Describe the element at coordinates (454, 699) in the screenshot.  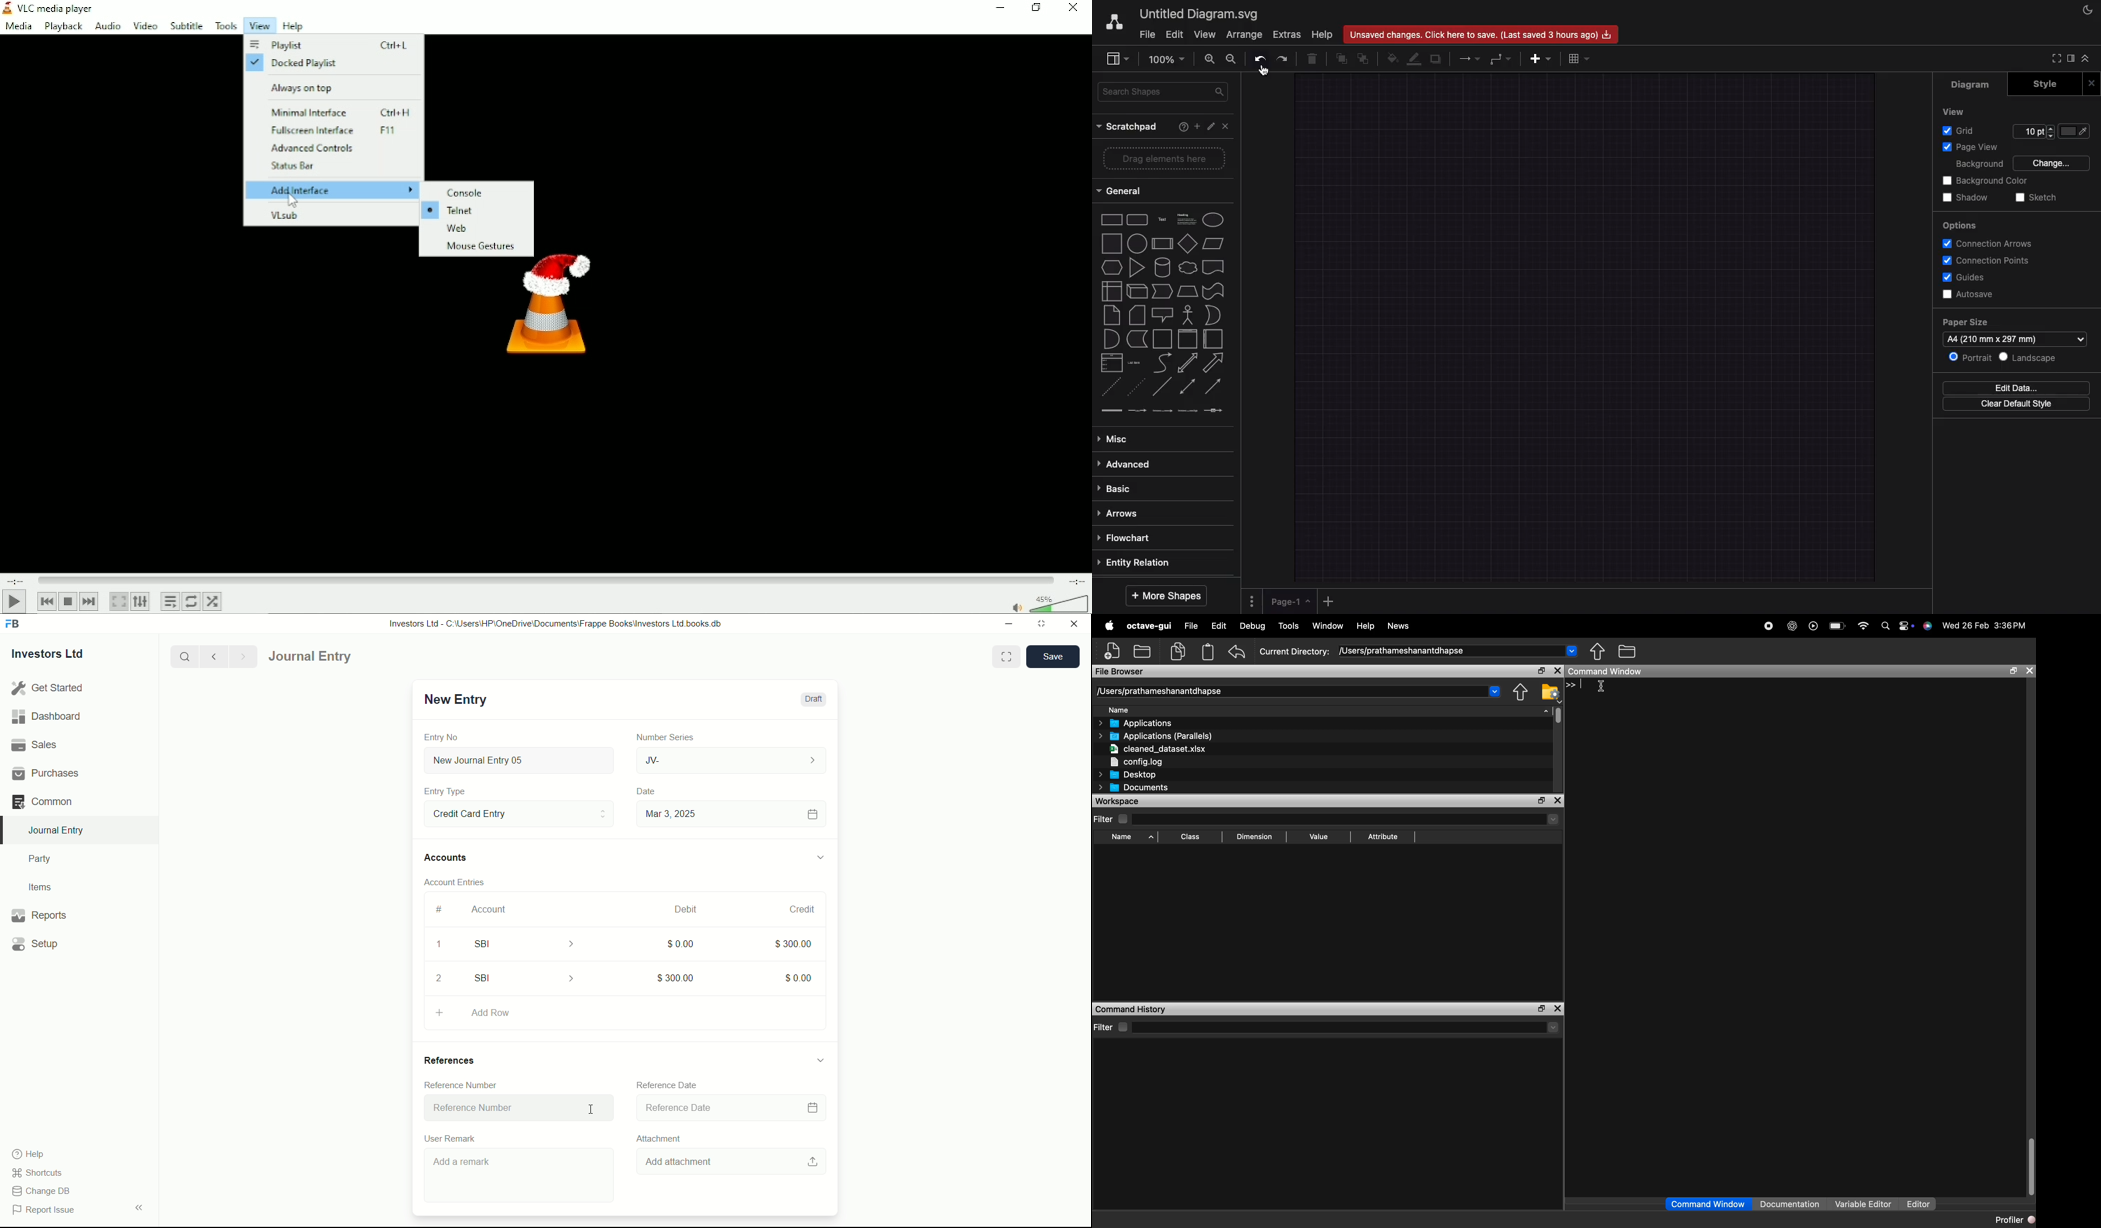
I see `New Entry` at that location.